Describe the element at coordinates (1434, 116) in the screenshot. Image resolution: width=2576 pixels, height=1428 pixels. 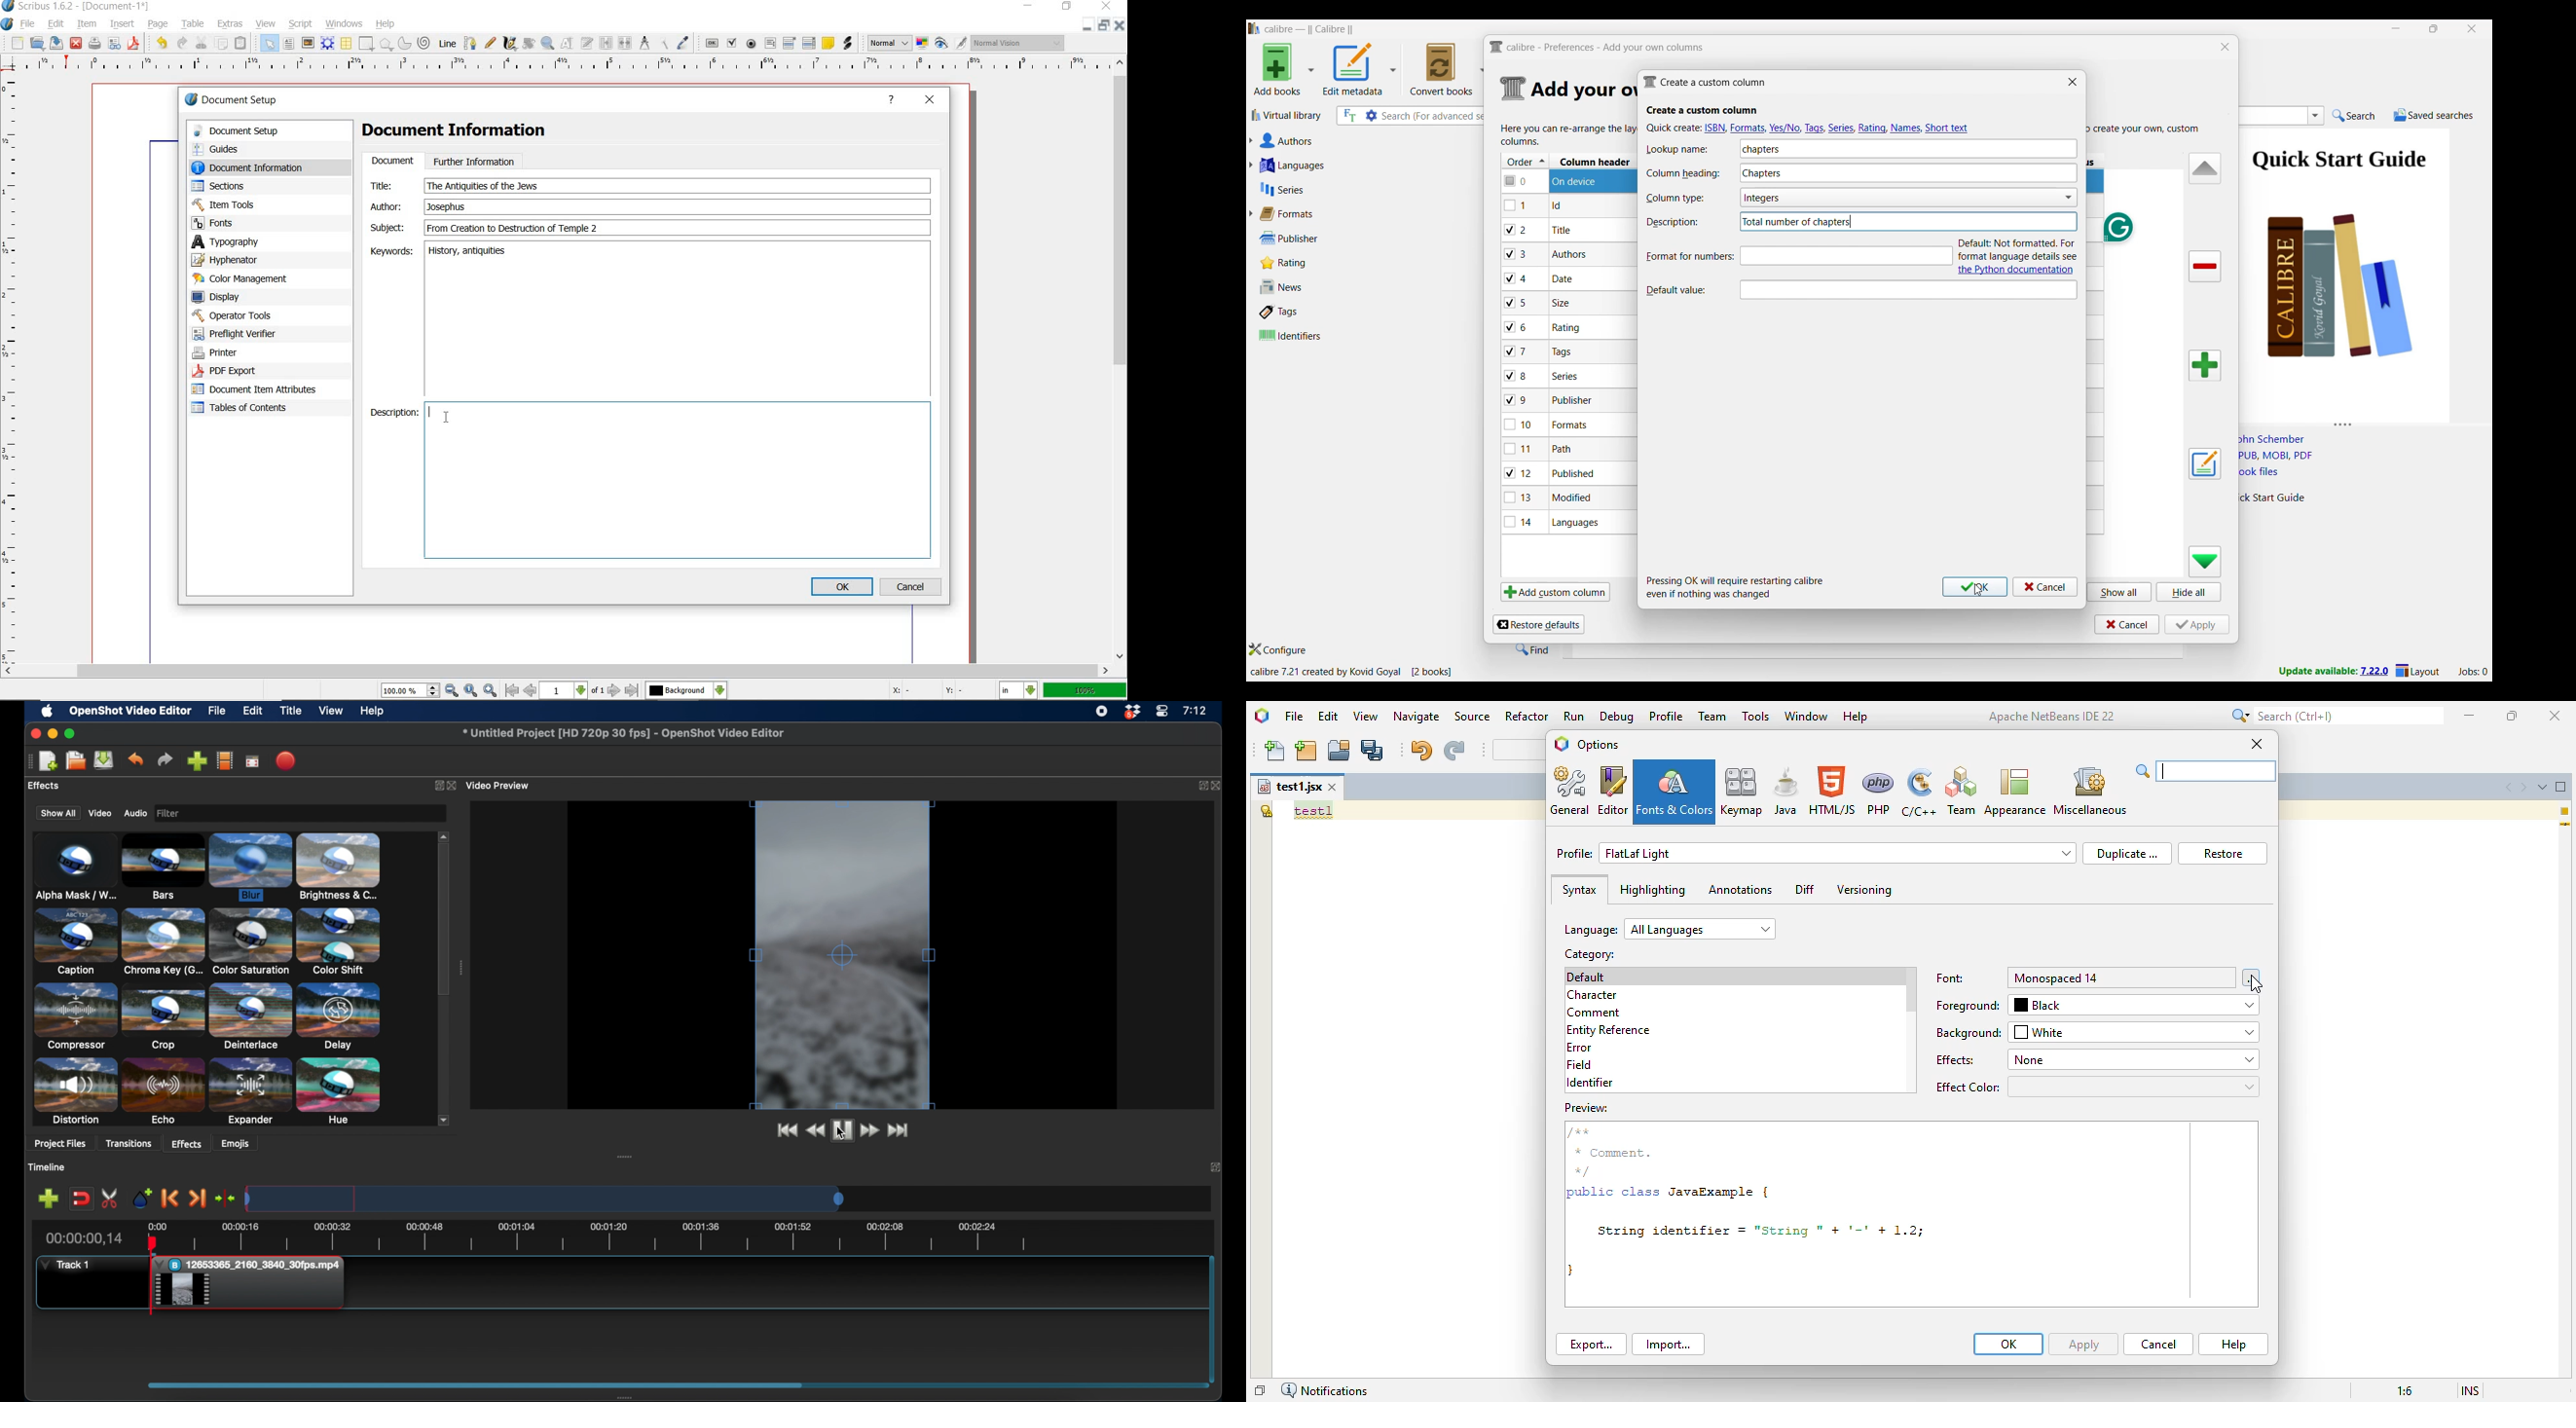
I see `Input search here` at that location.